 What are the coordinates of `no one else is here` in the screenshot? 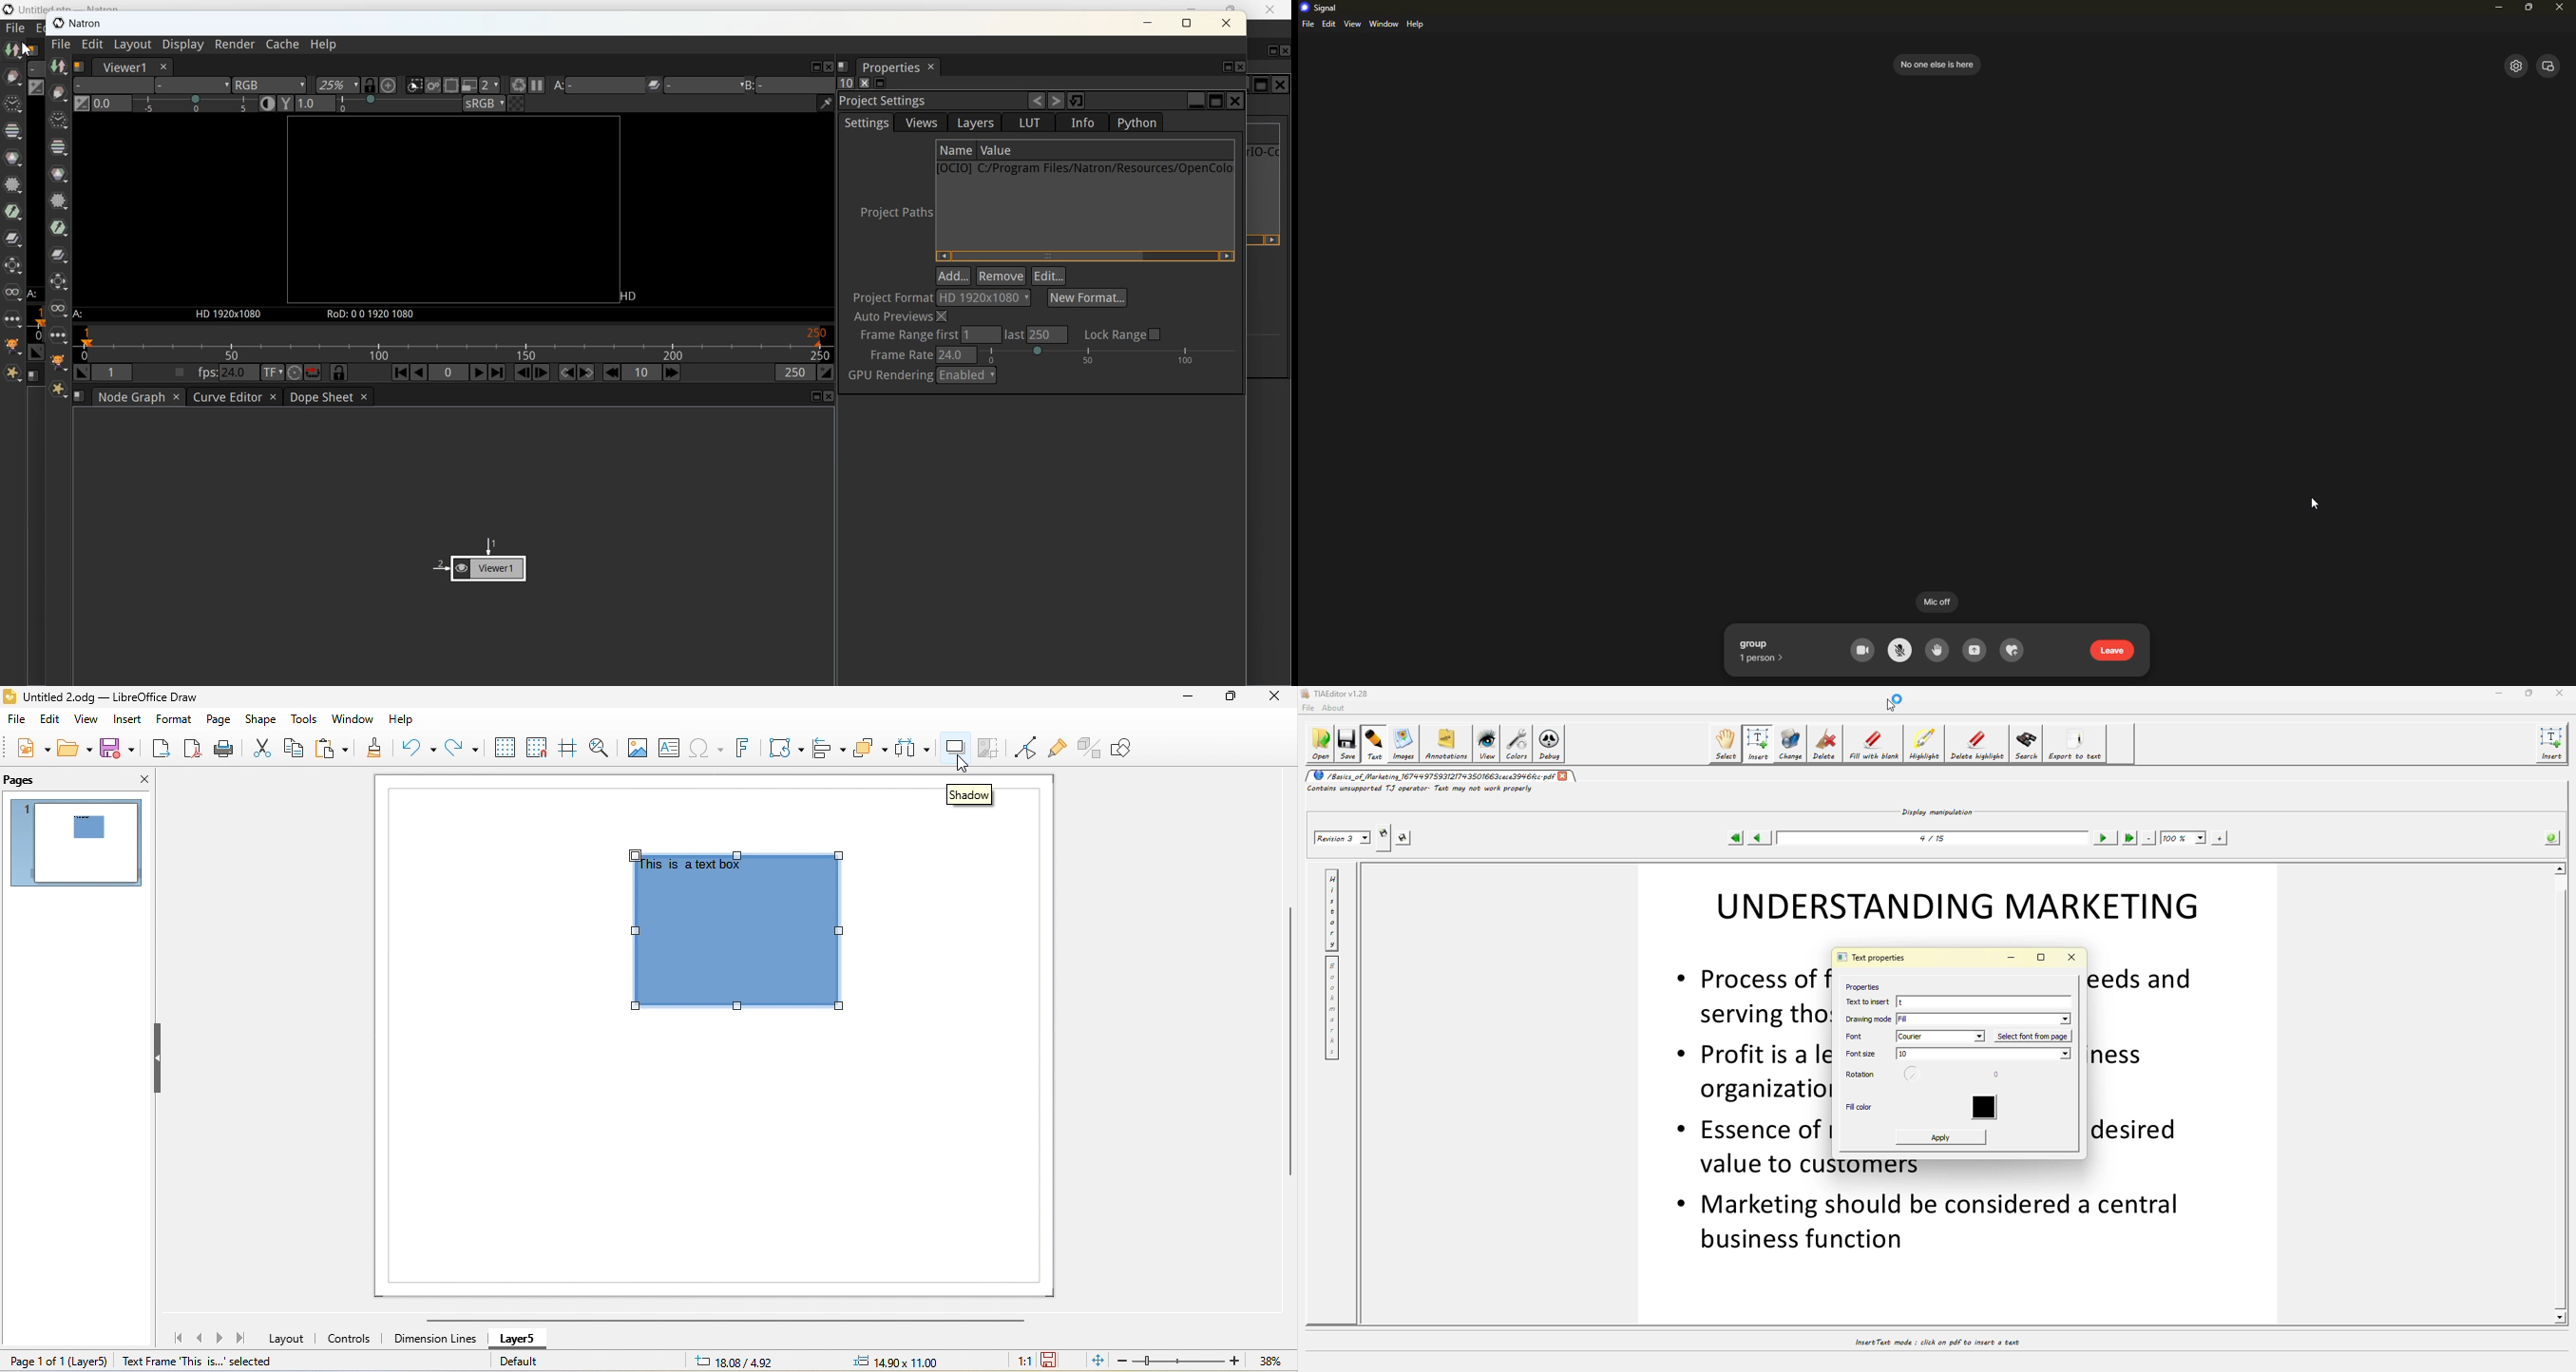 It's located at (1936, 63).